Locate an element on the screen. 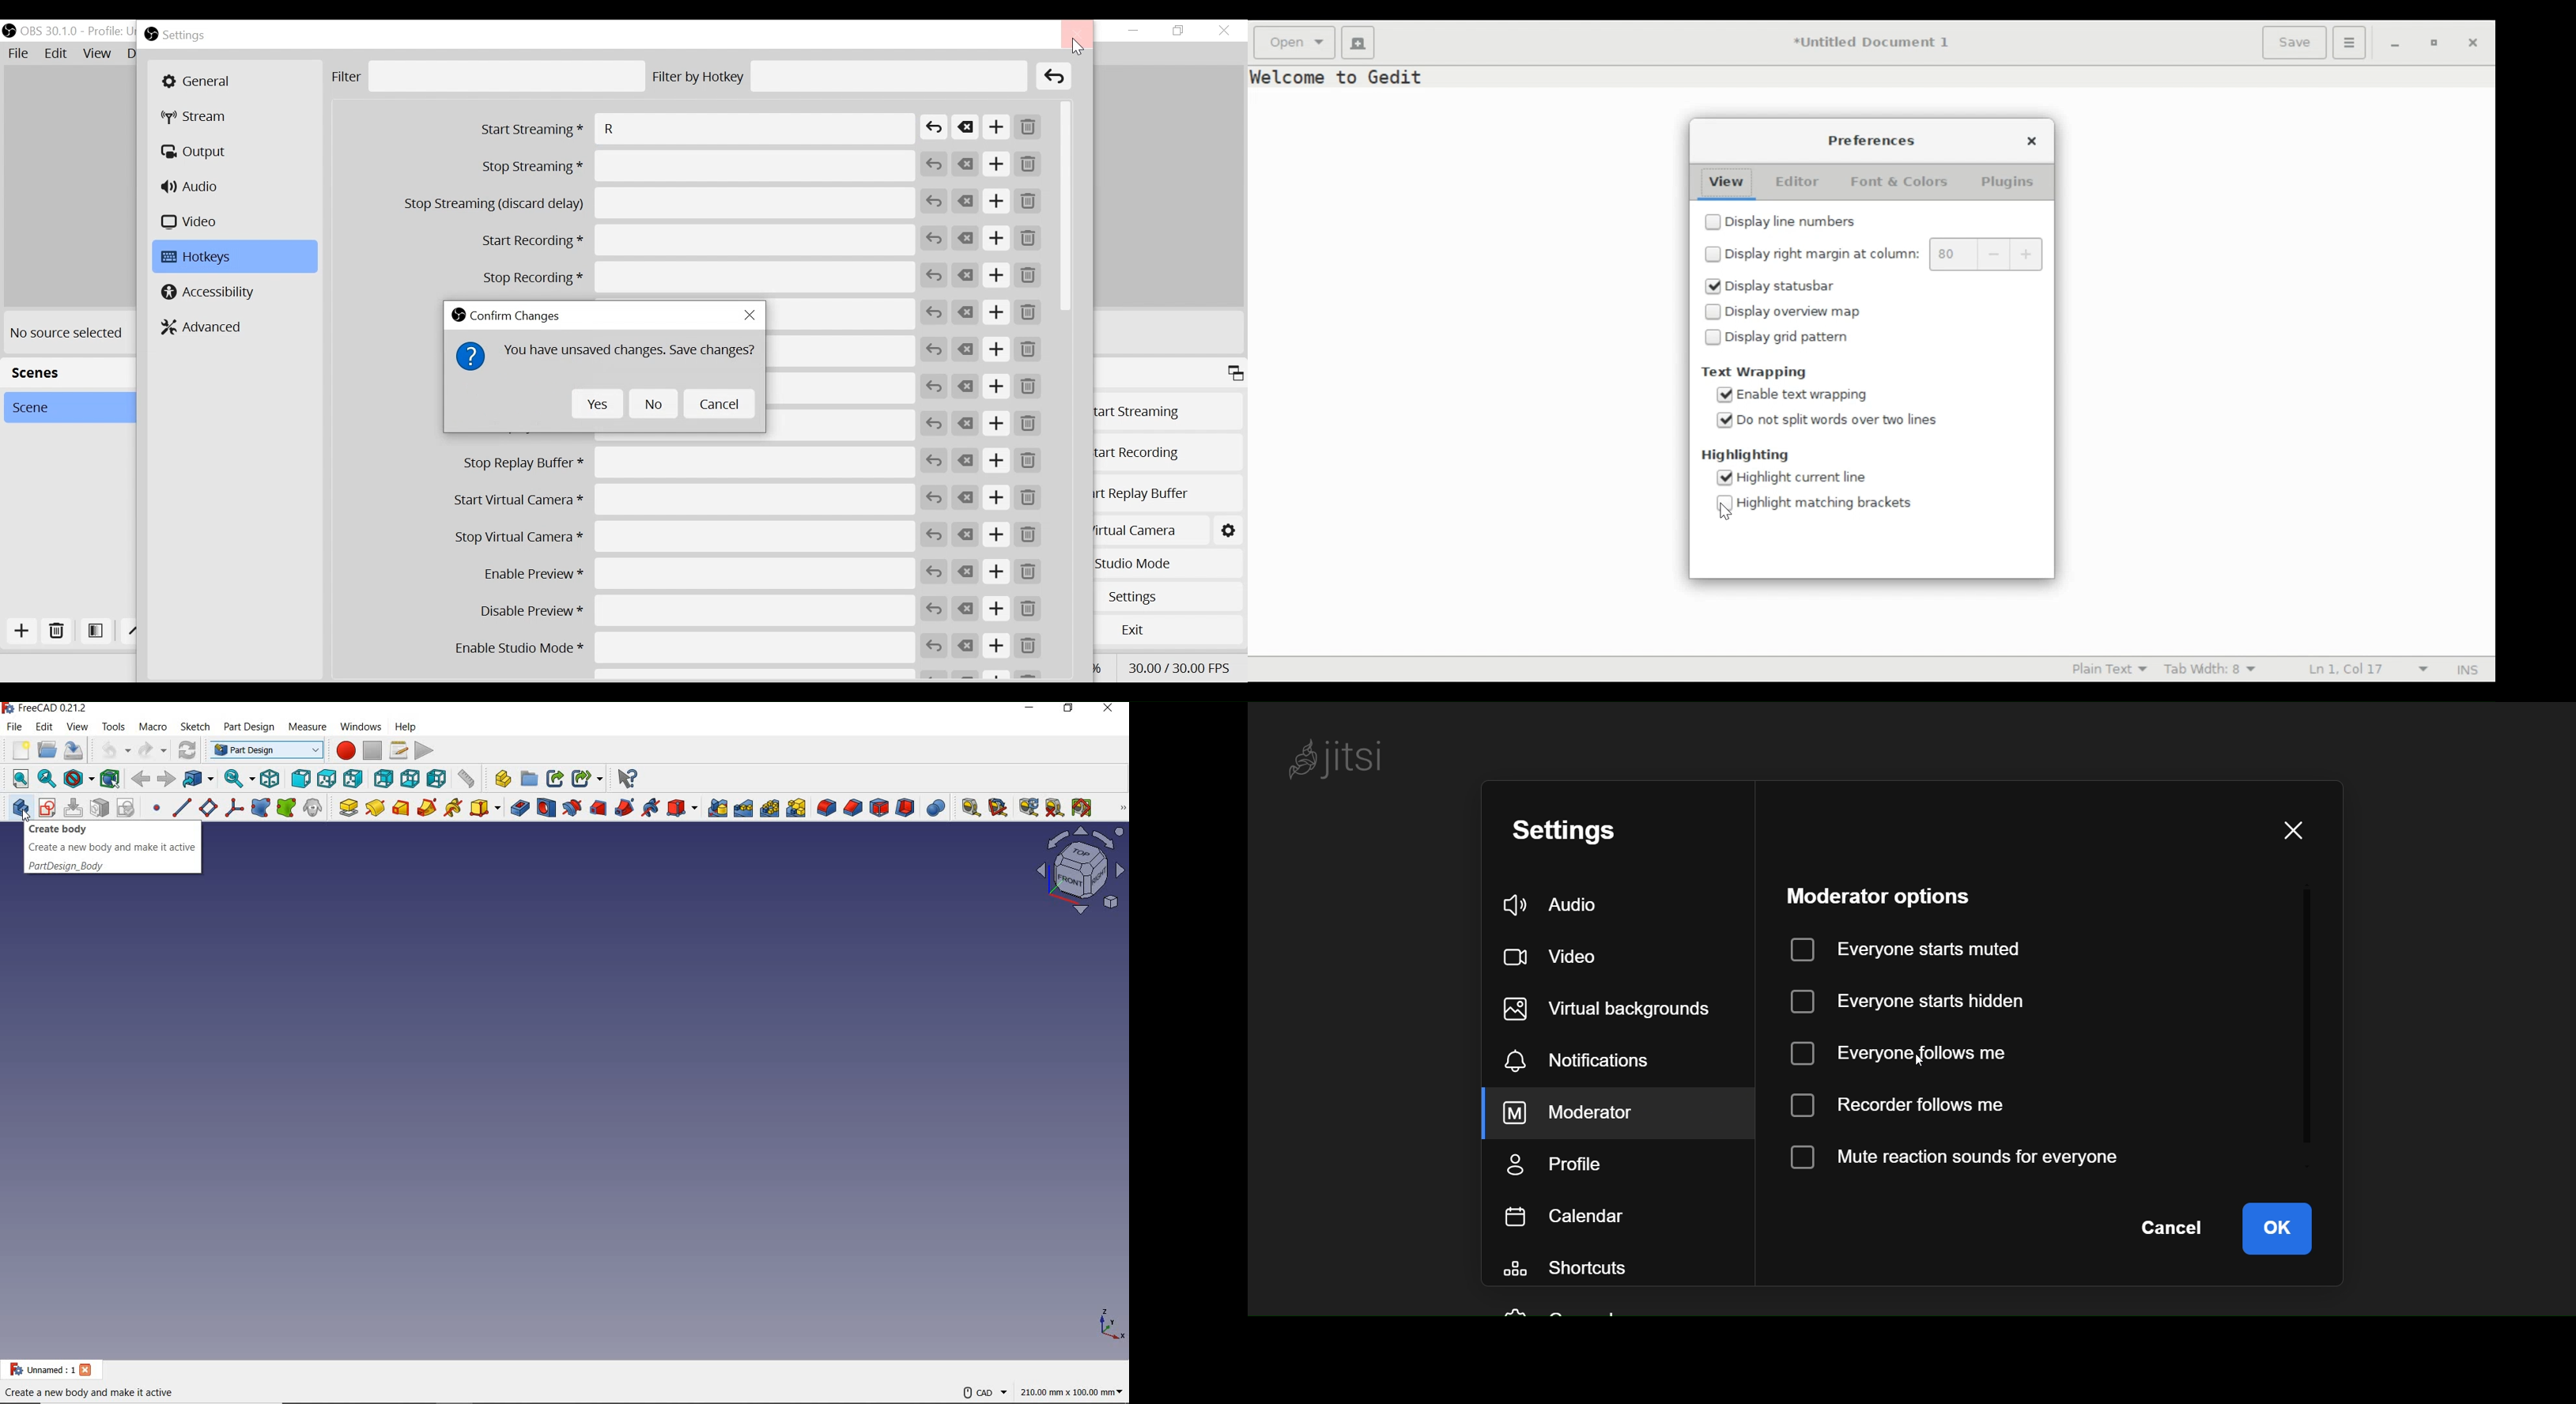 Image resolution: width=2576 pixels, height=1428 pixels. Close is located at coordinates (1223, 31).